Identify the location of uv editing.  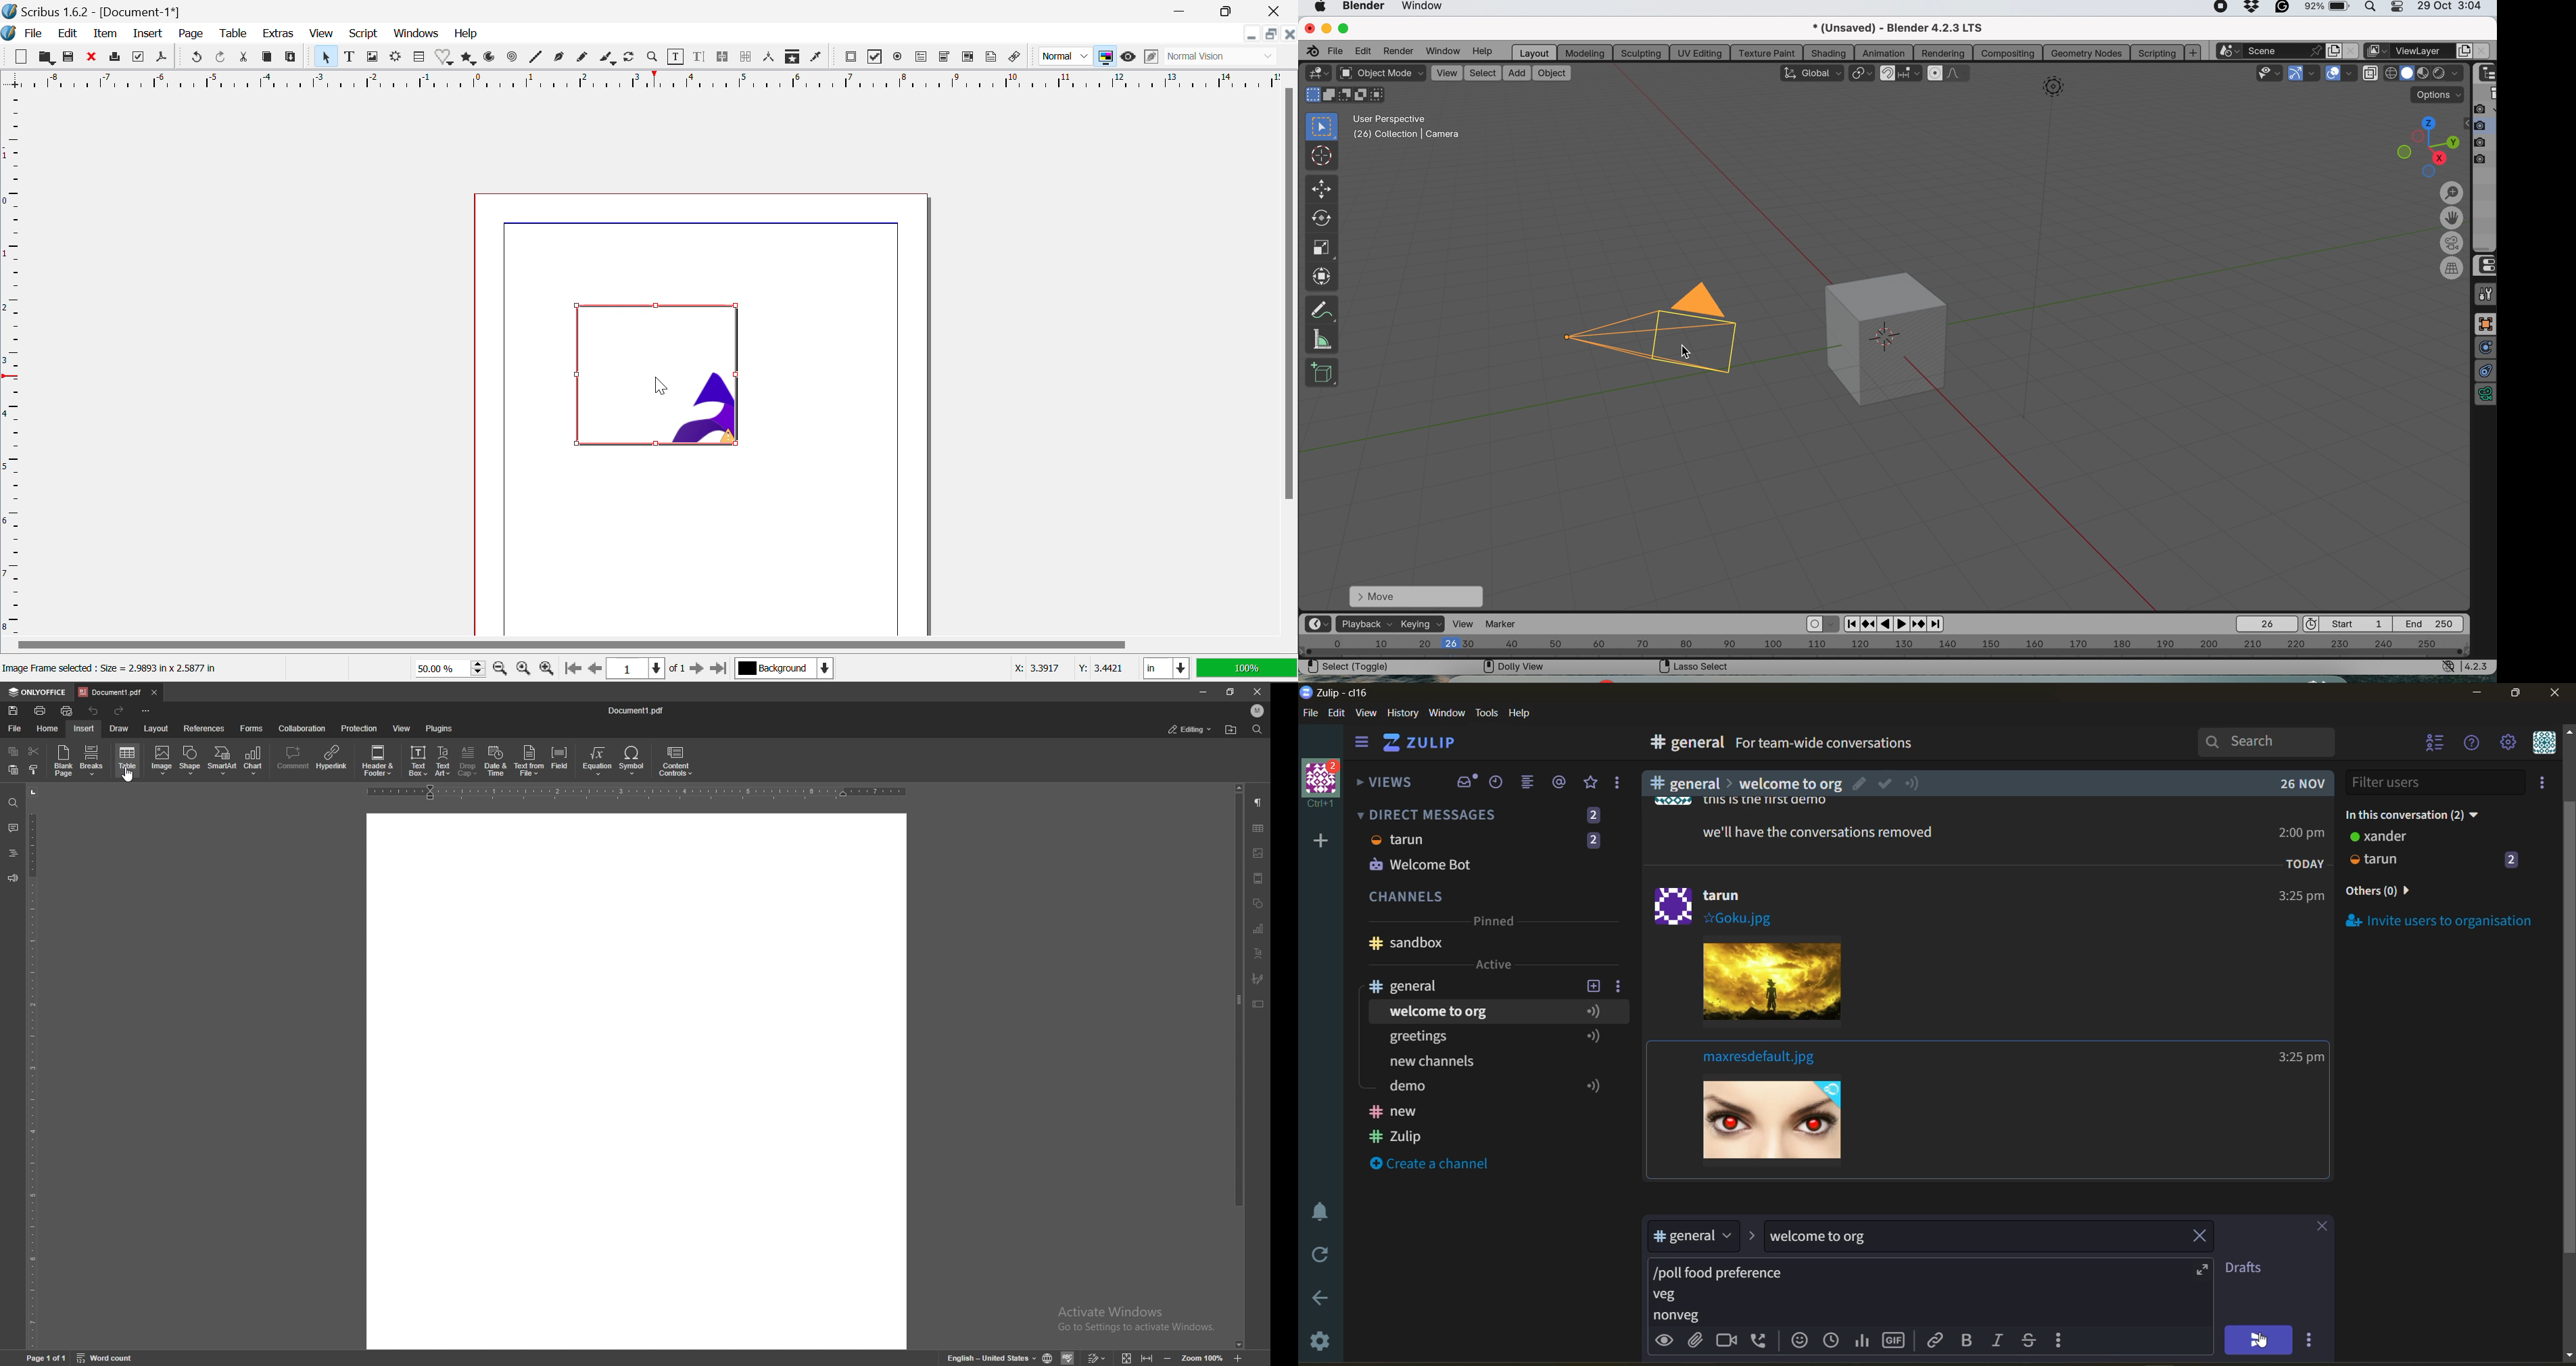
(1700, 52).